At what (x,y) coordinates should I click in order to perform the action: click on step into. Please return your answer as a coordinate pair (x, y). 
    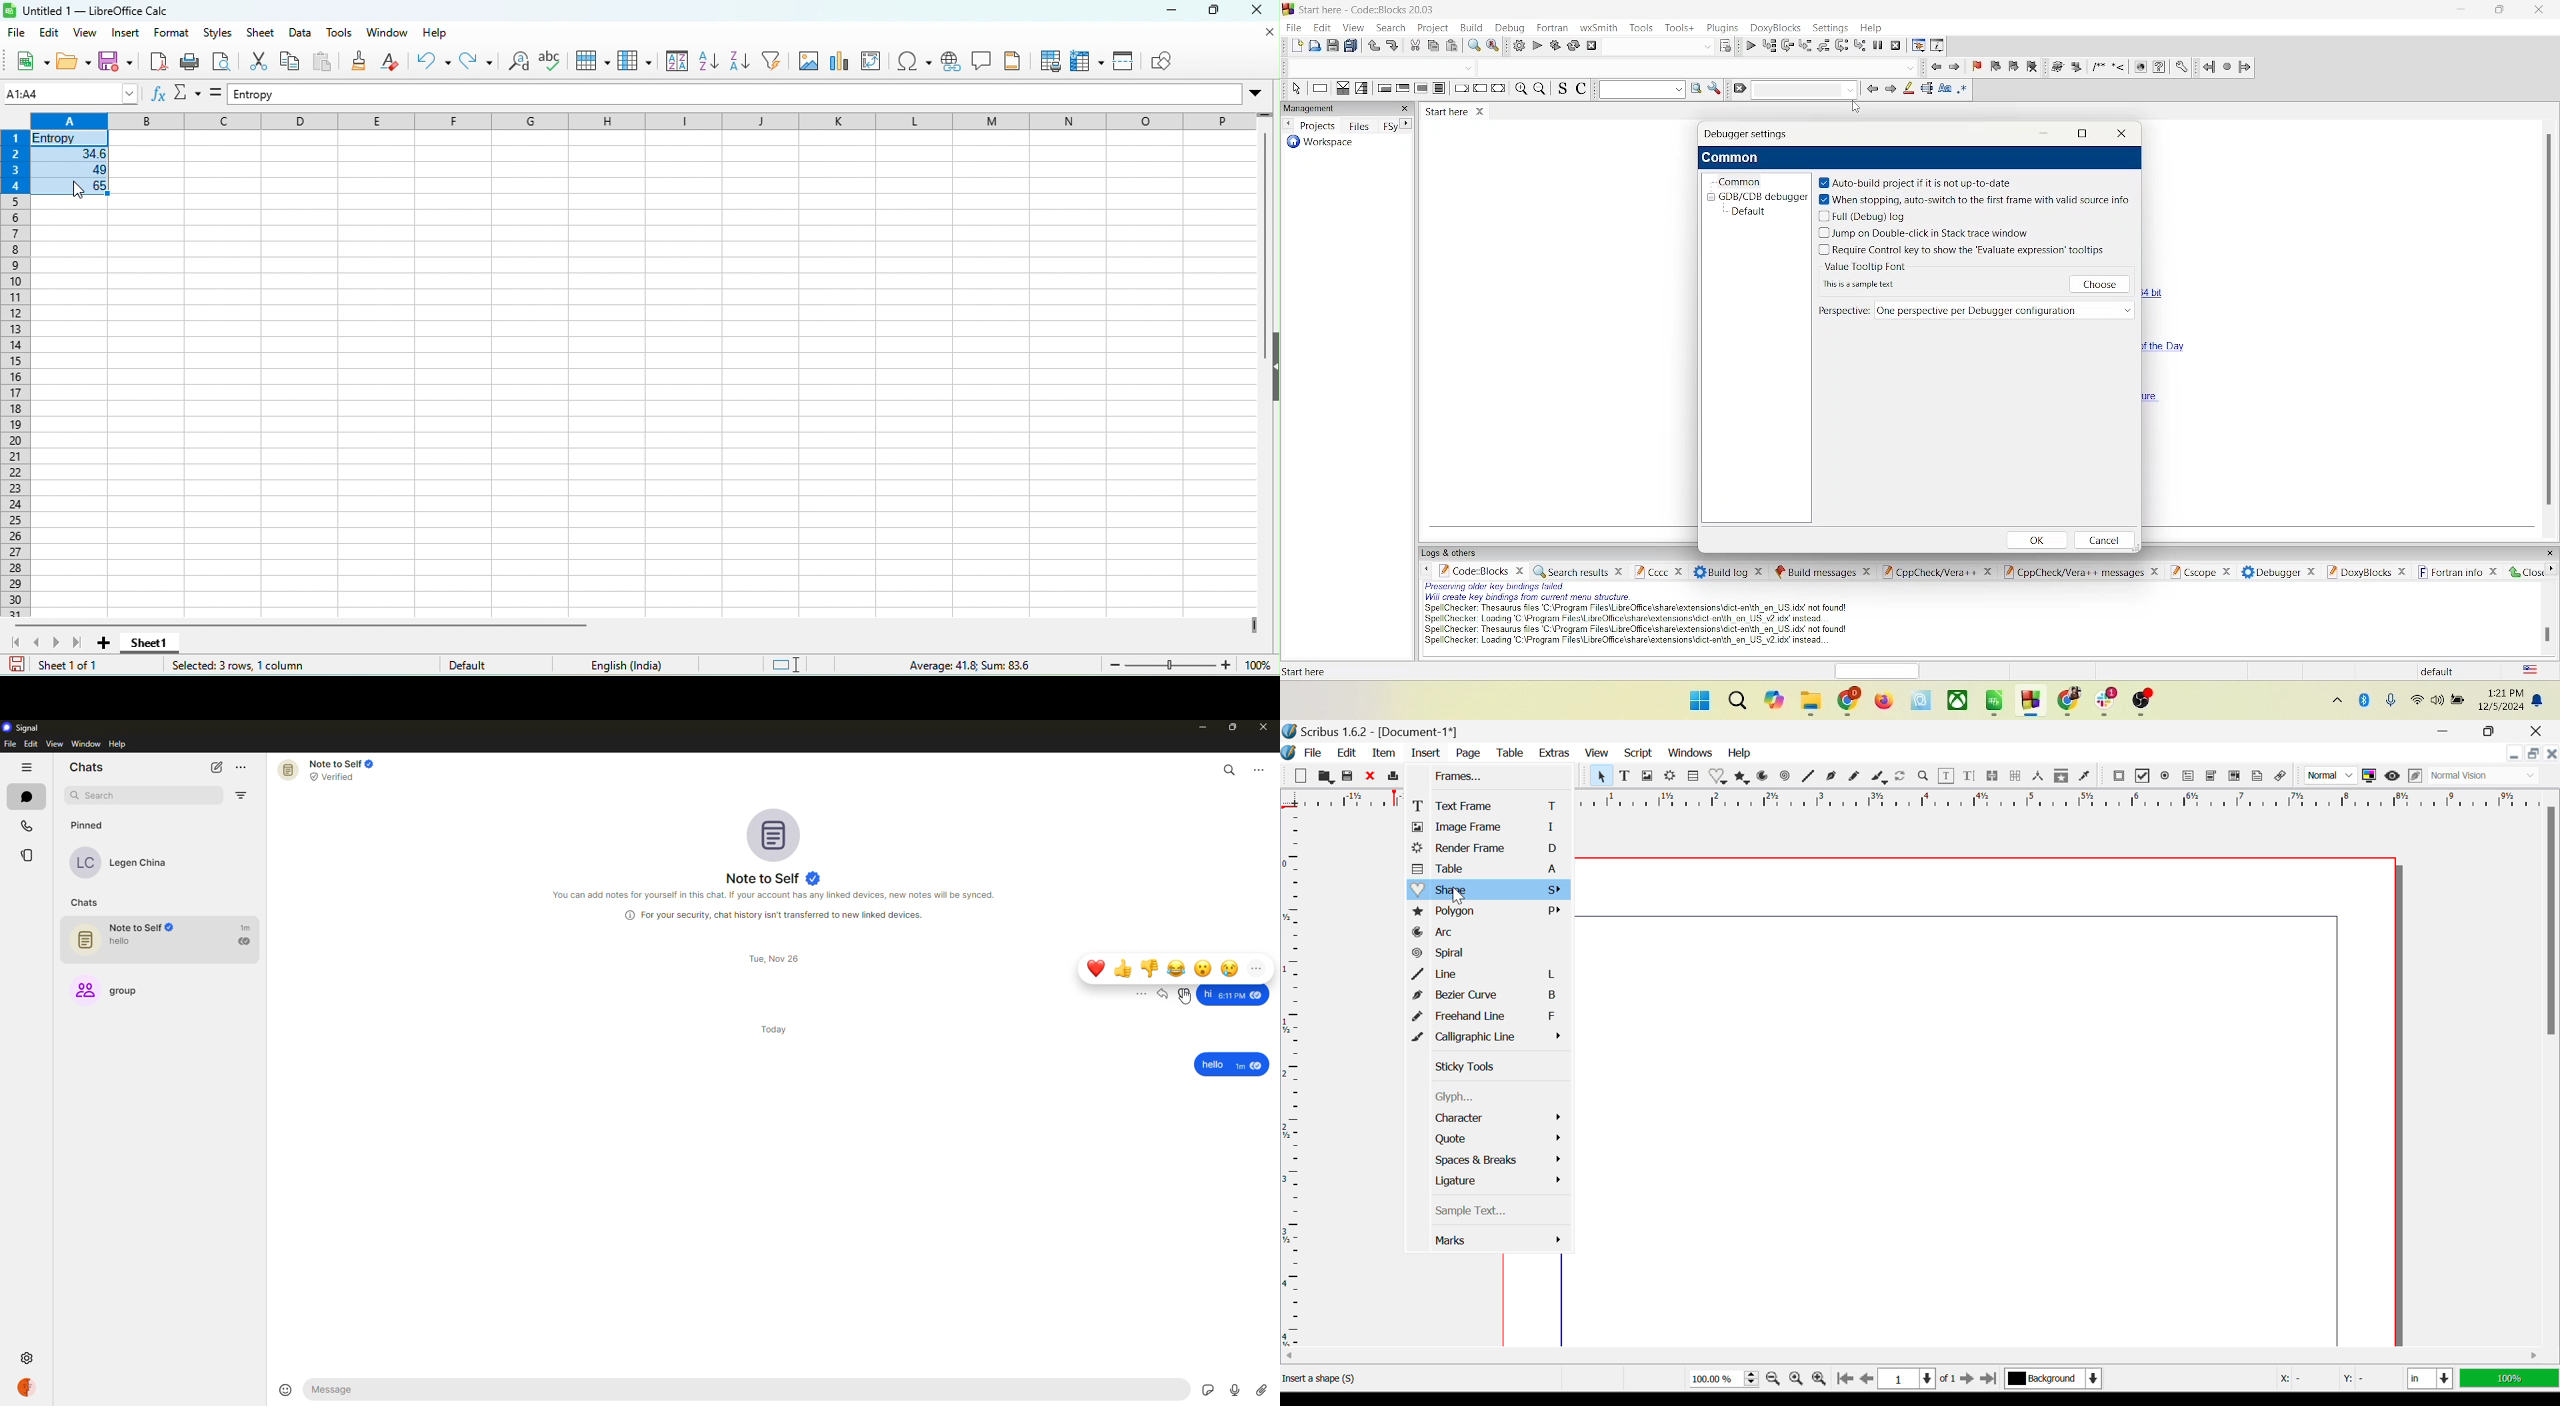
    Looking at the image, I should click on (1806, 46).